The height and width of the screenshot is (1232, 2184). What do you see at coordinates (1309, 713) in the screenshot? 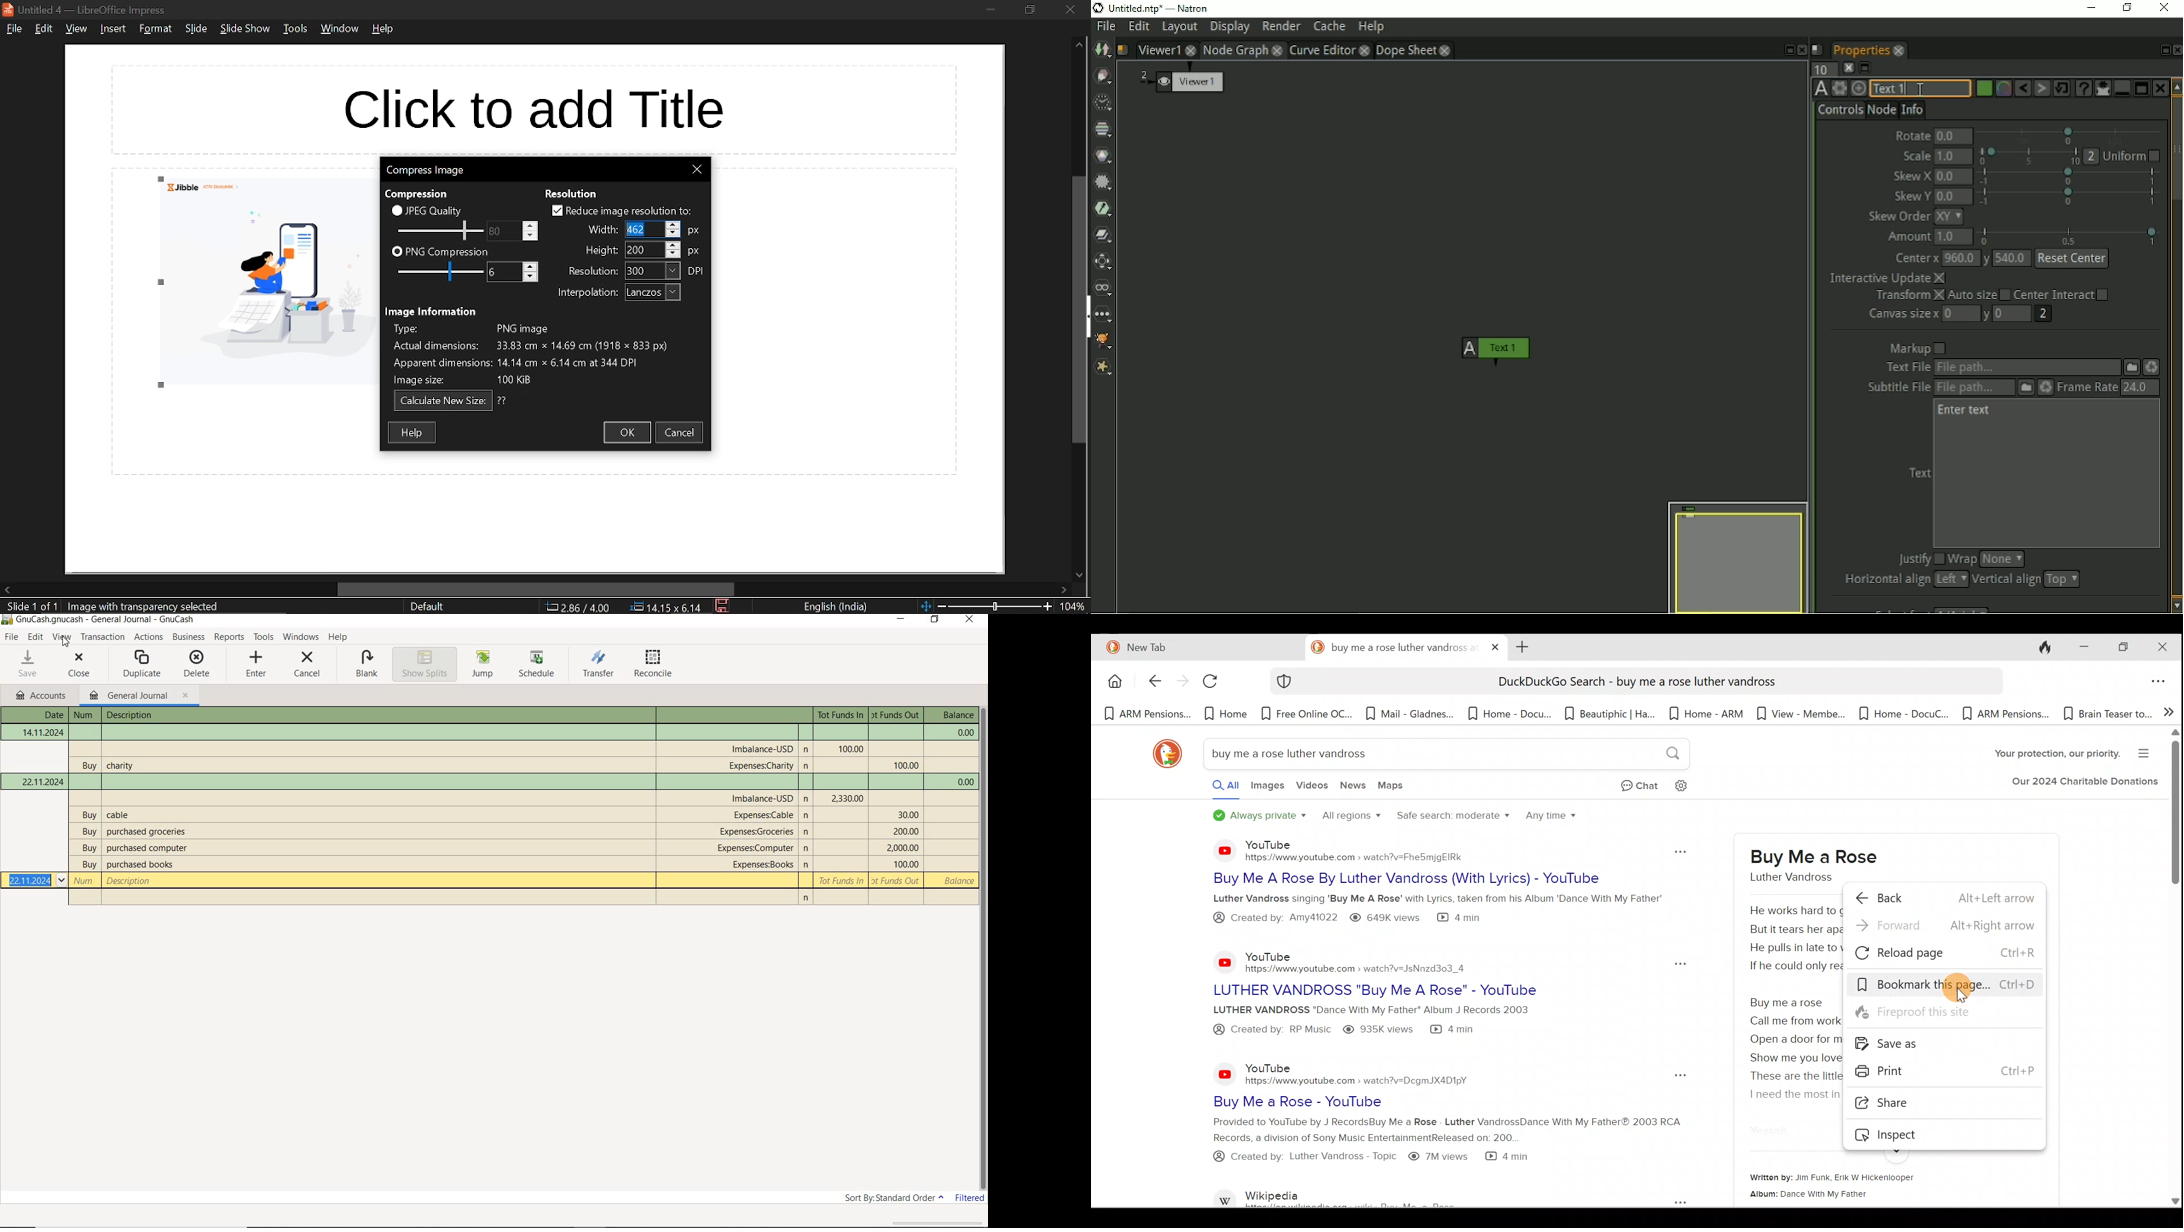
I see `Bookmark 3` at bounding box center [1309, 713].